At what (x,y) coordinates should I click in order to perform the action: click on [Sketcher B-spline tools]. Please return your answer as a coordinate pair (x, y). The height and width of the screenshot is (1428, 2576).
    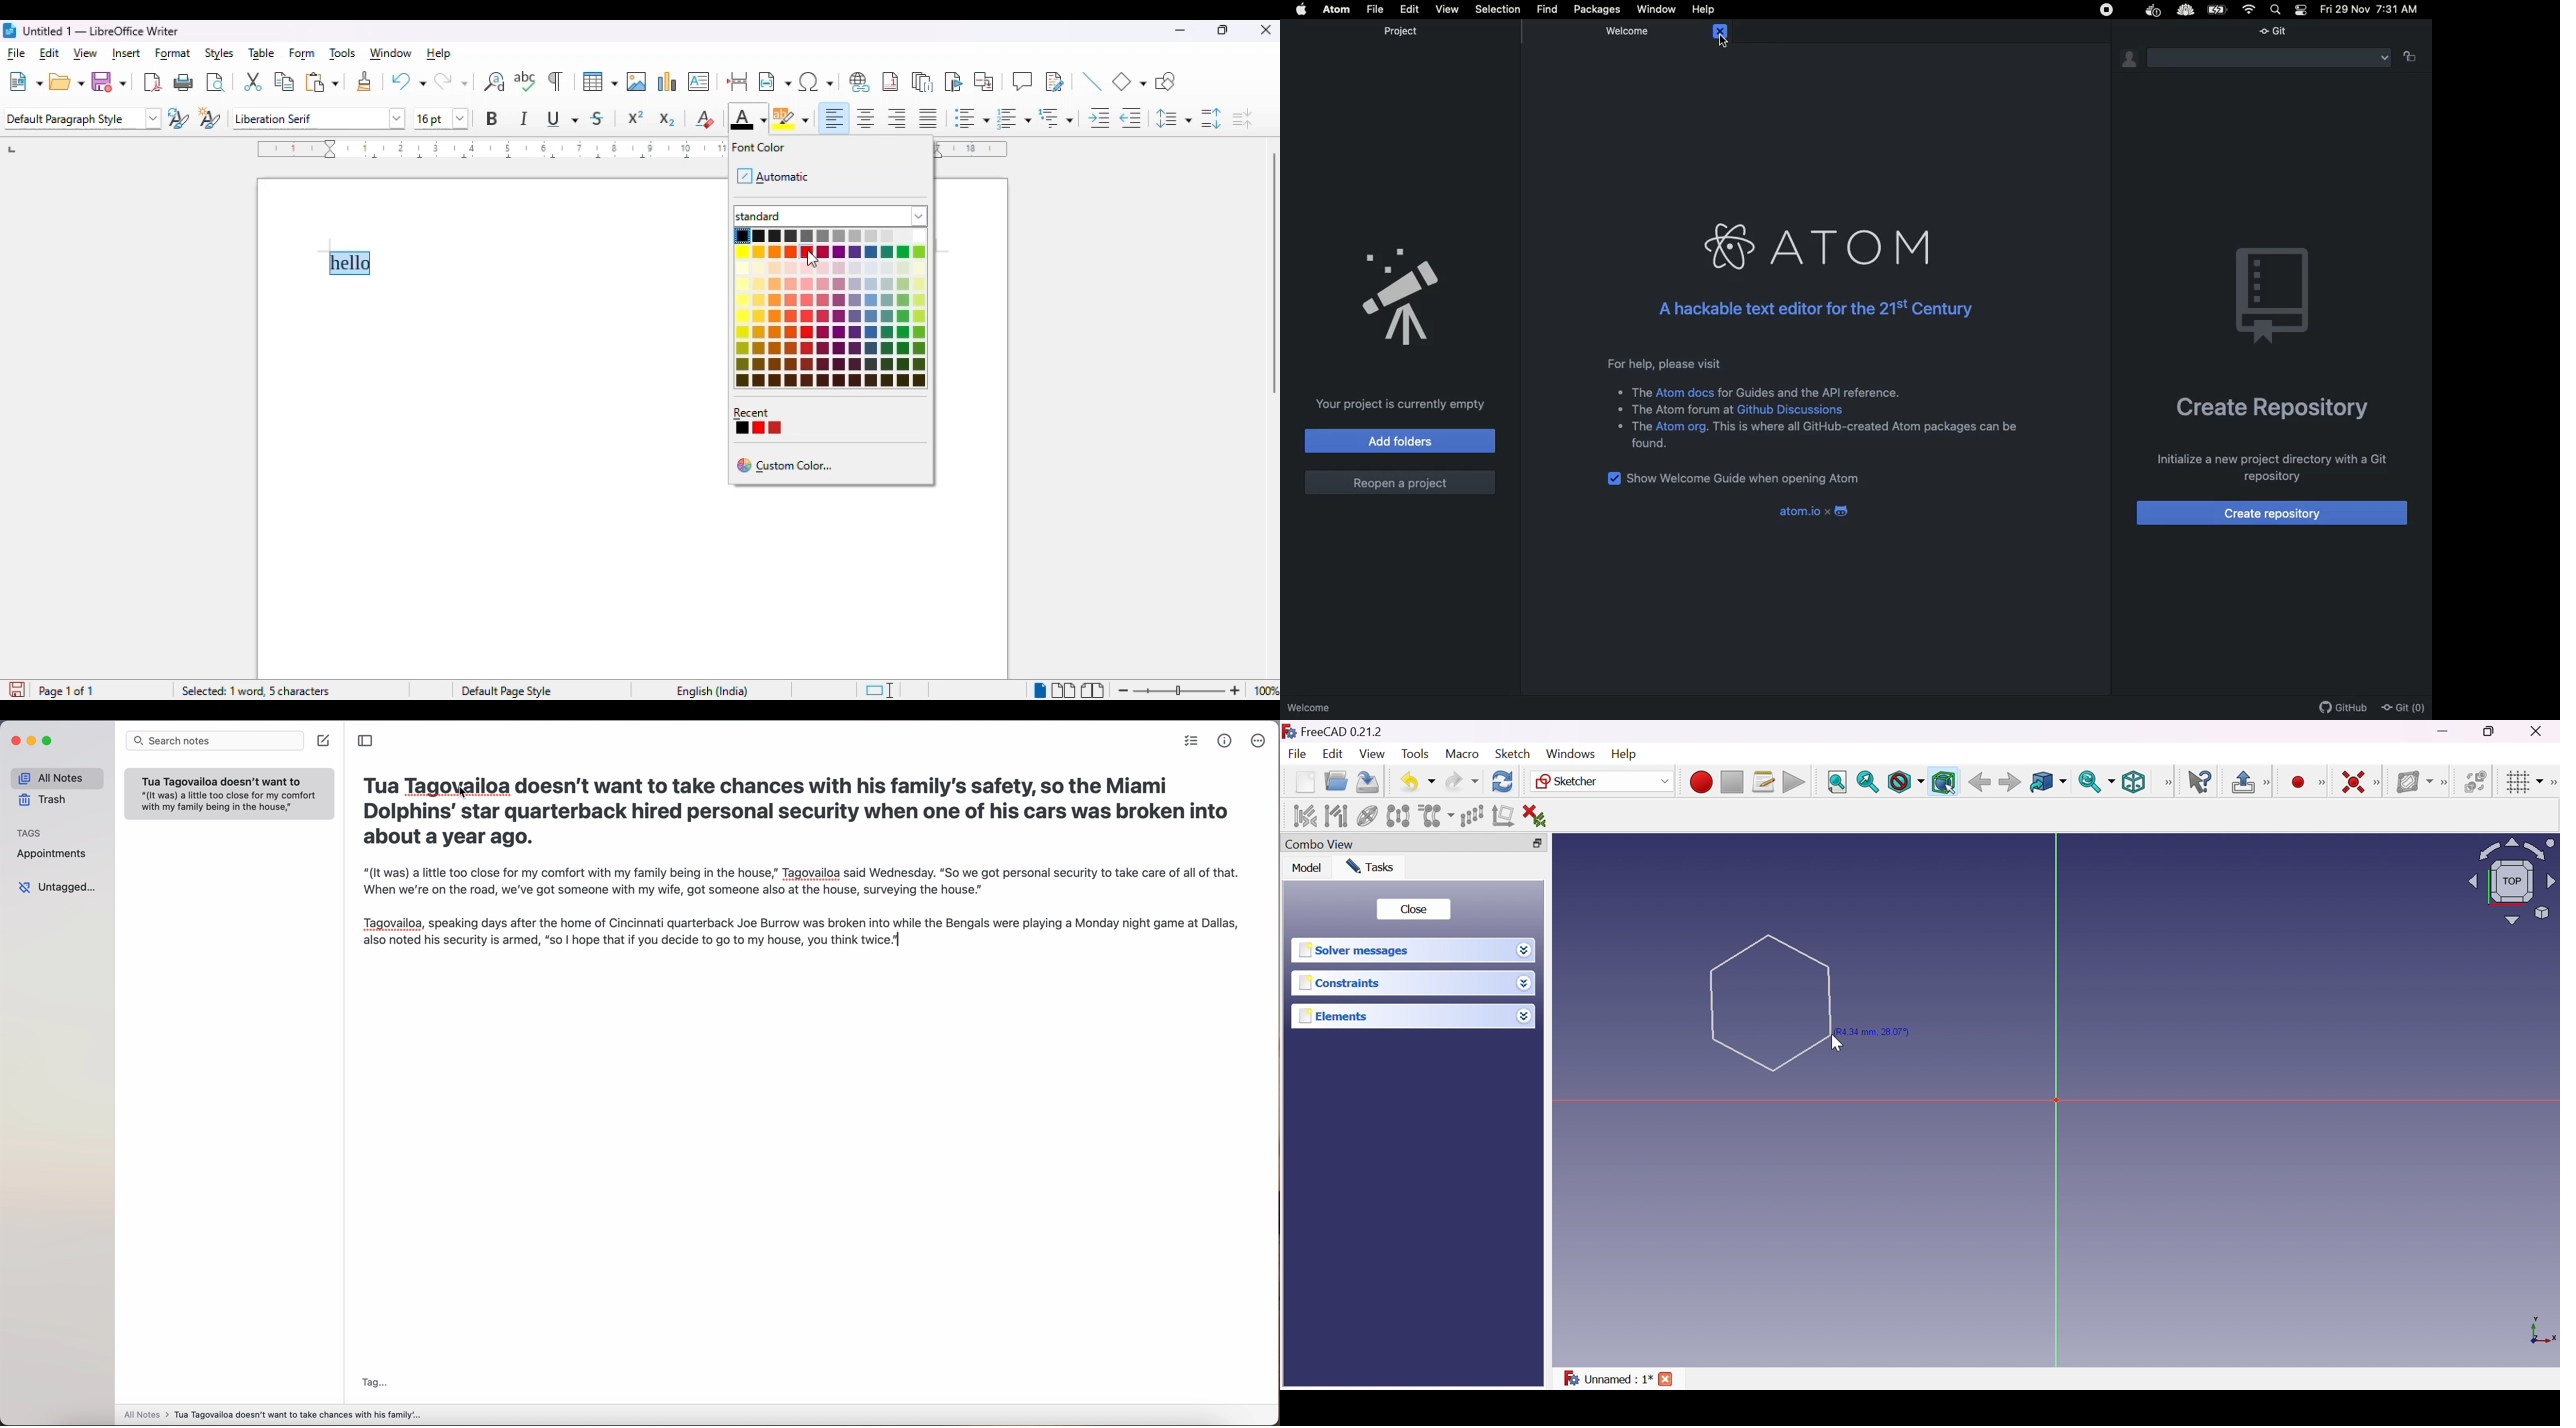
    Looking at the image, I should click on (2443, 783).